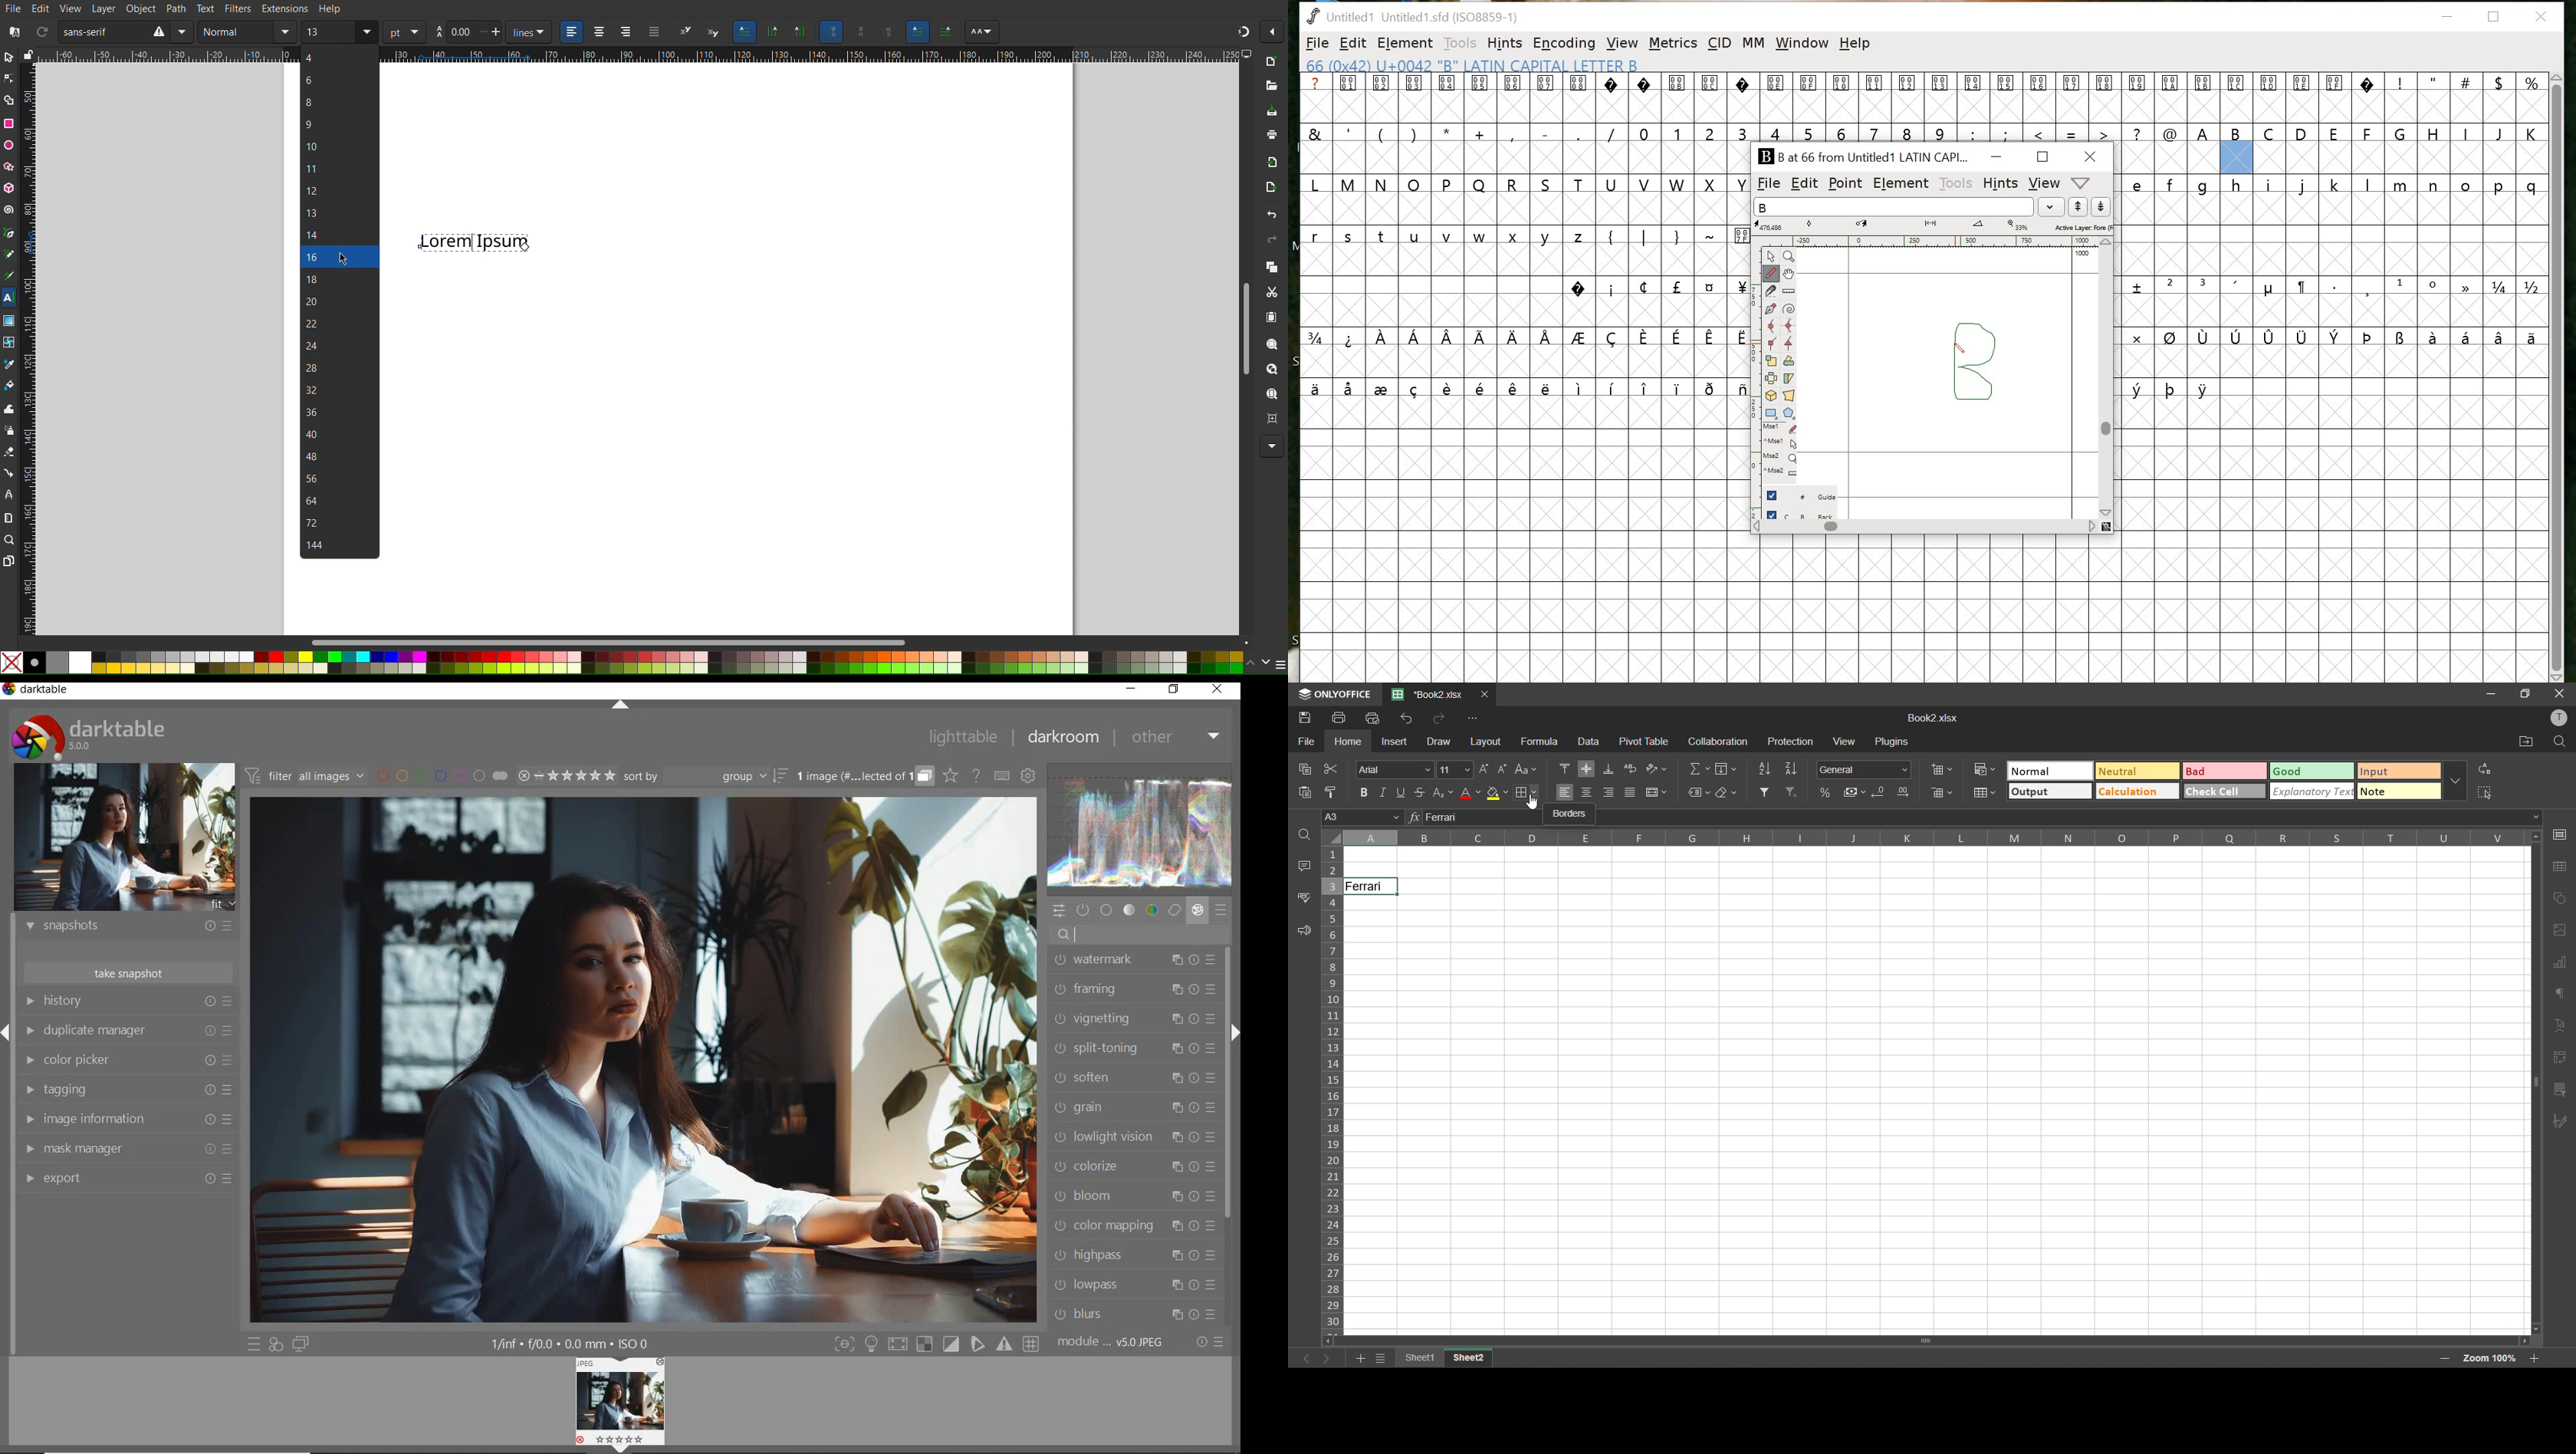  What do you see at coordinates (1803, 185) in the screenshot?
I see `EDIT` at bounding box center [1803, 185].